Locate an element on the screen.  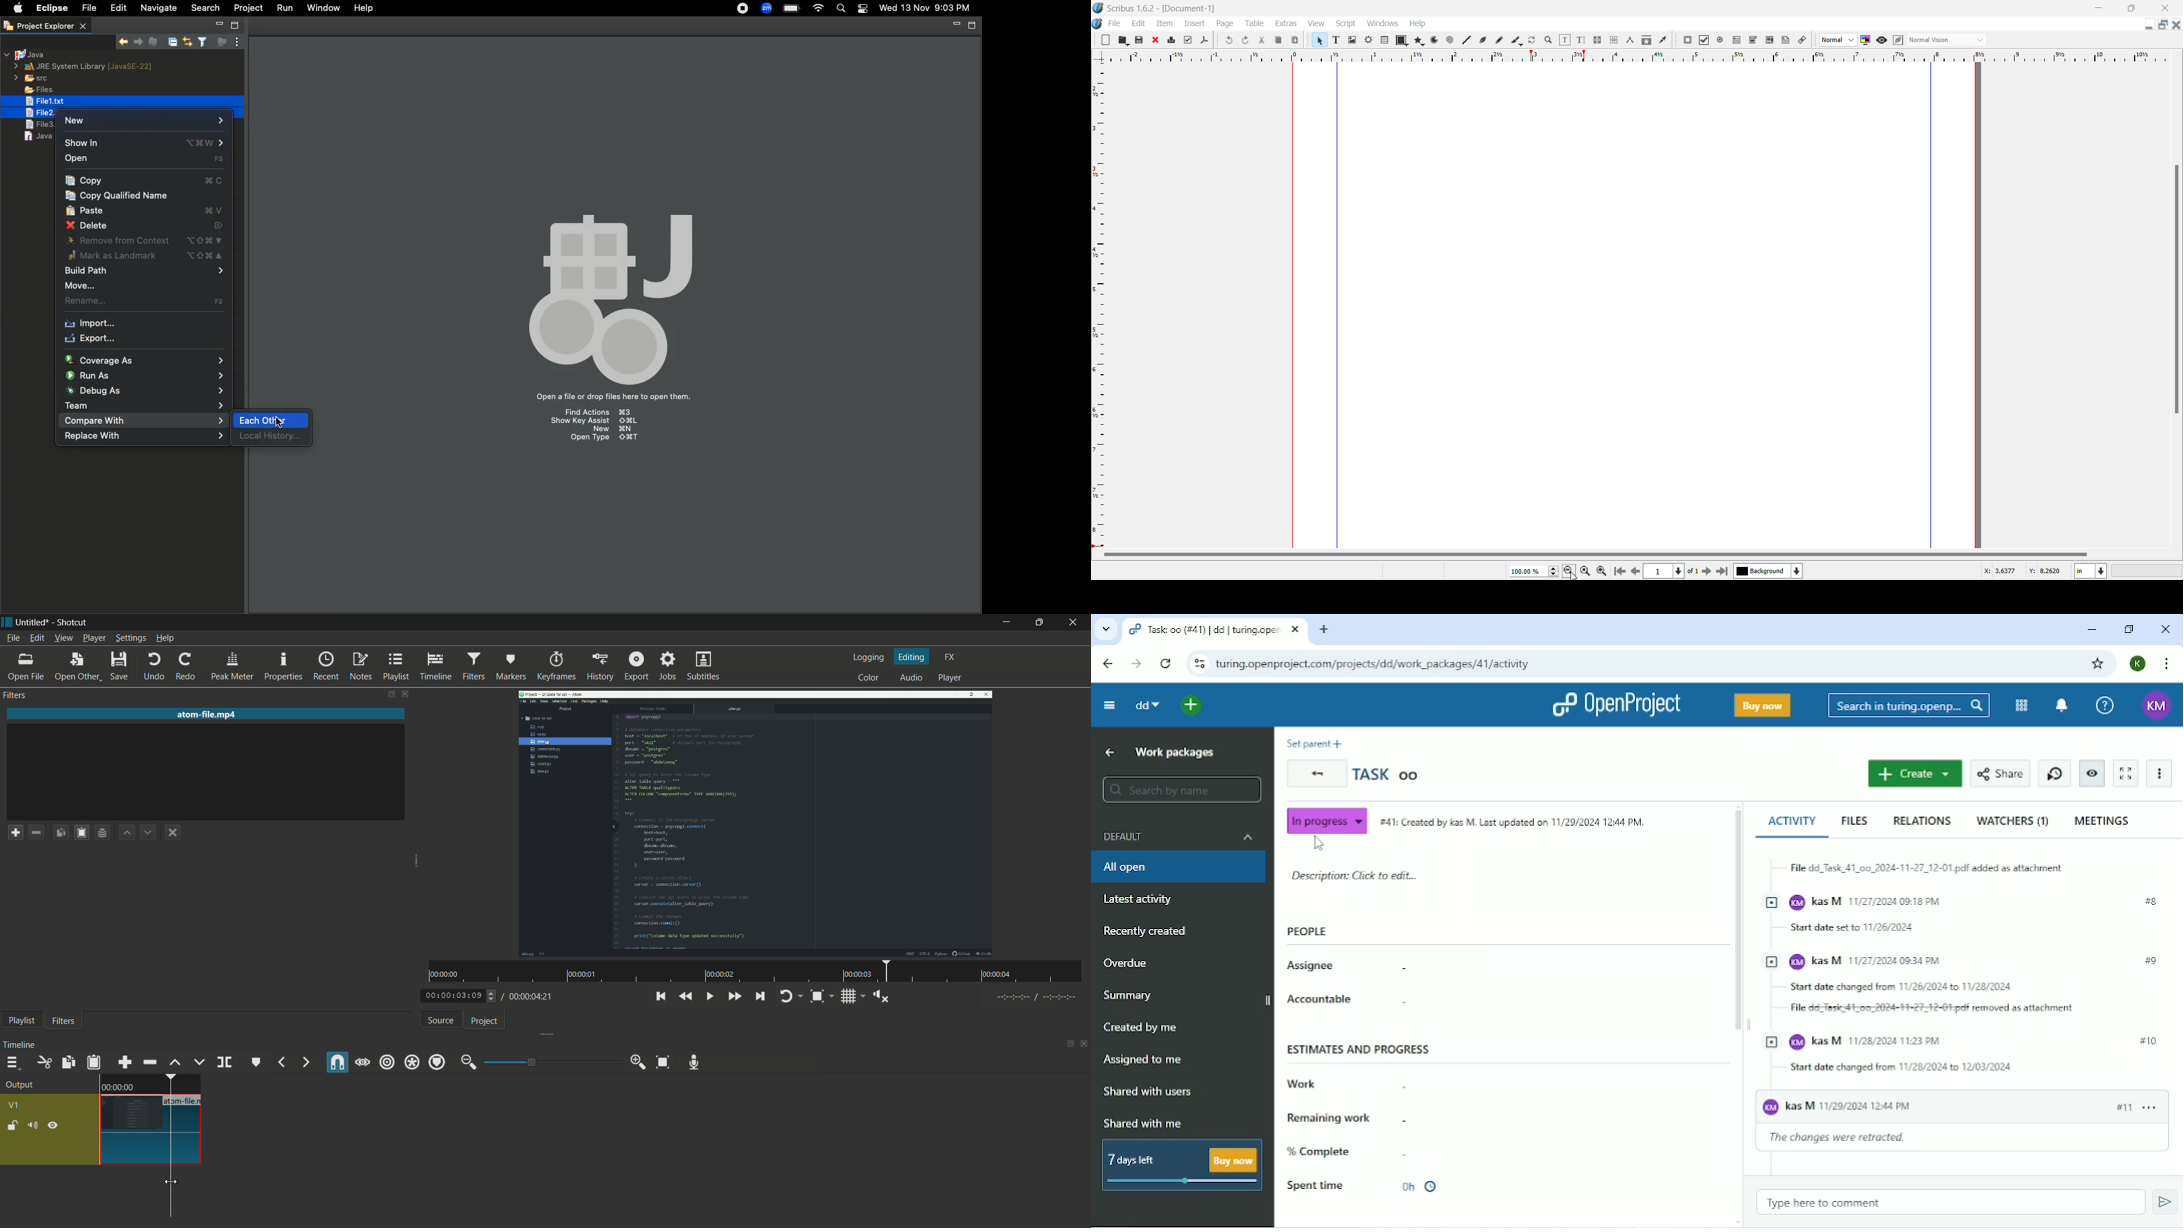
Redo is located at coordinates (1246, 39).